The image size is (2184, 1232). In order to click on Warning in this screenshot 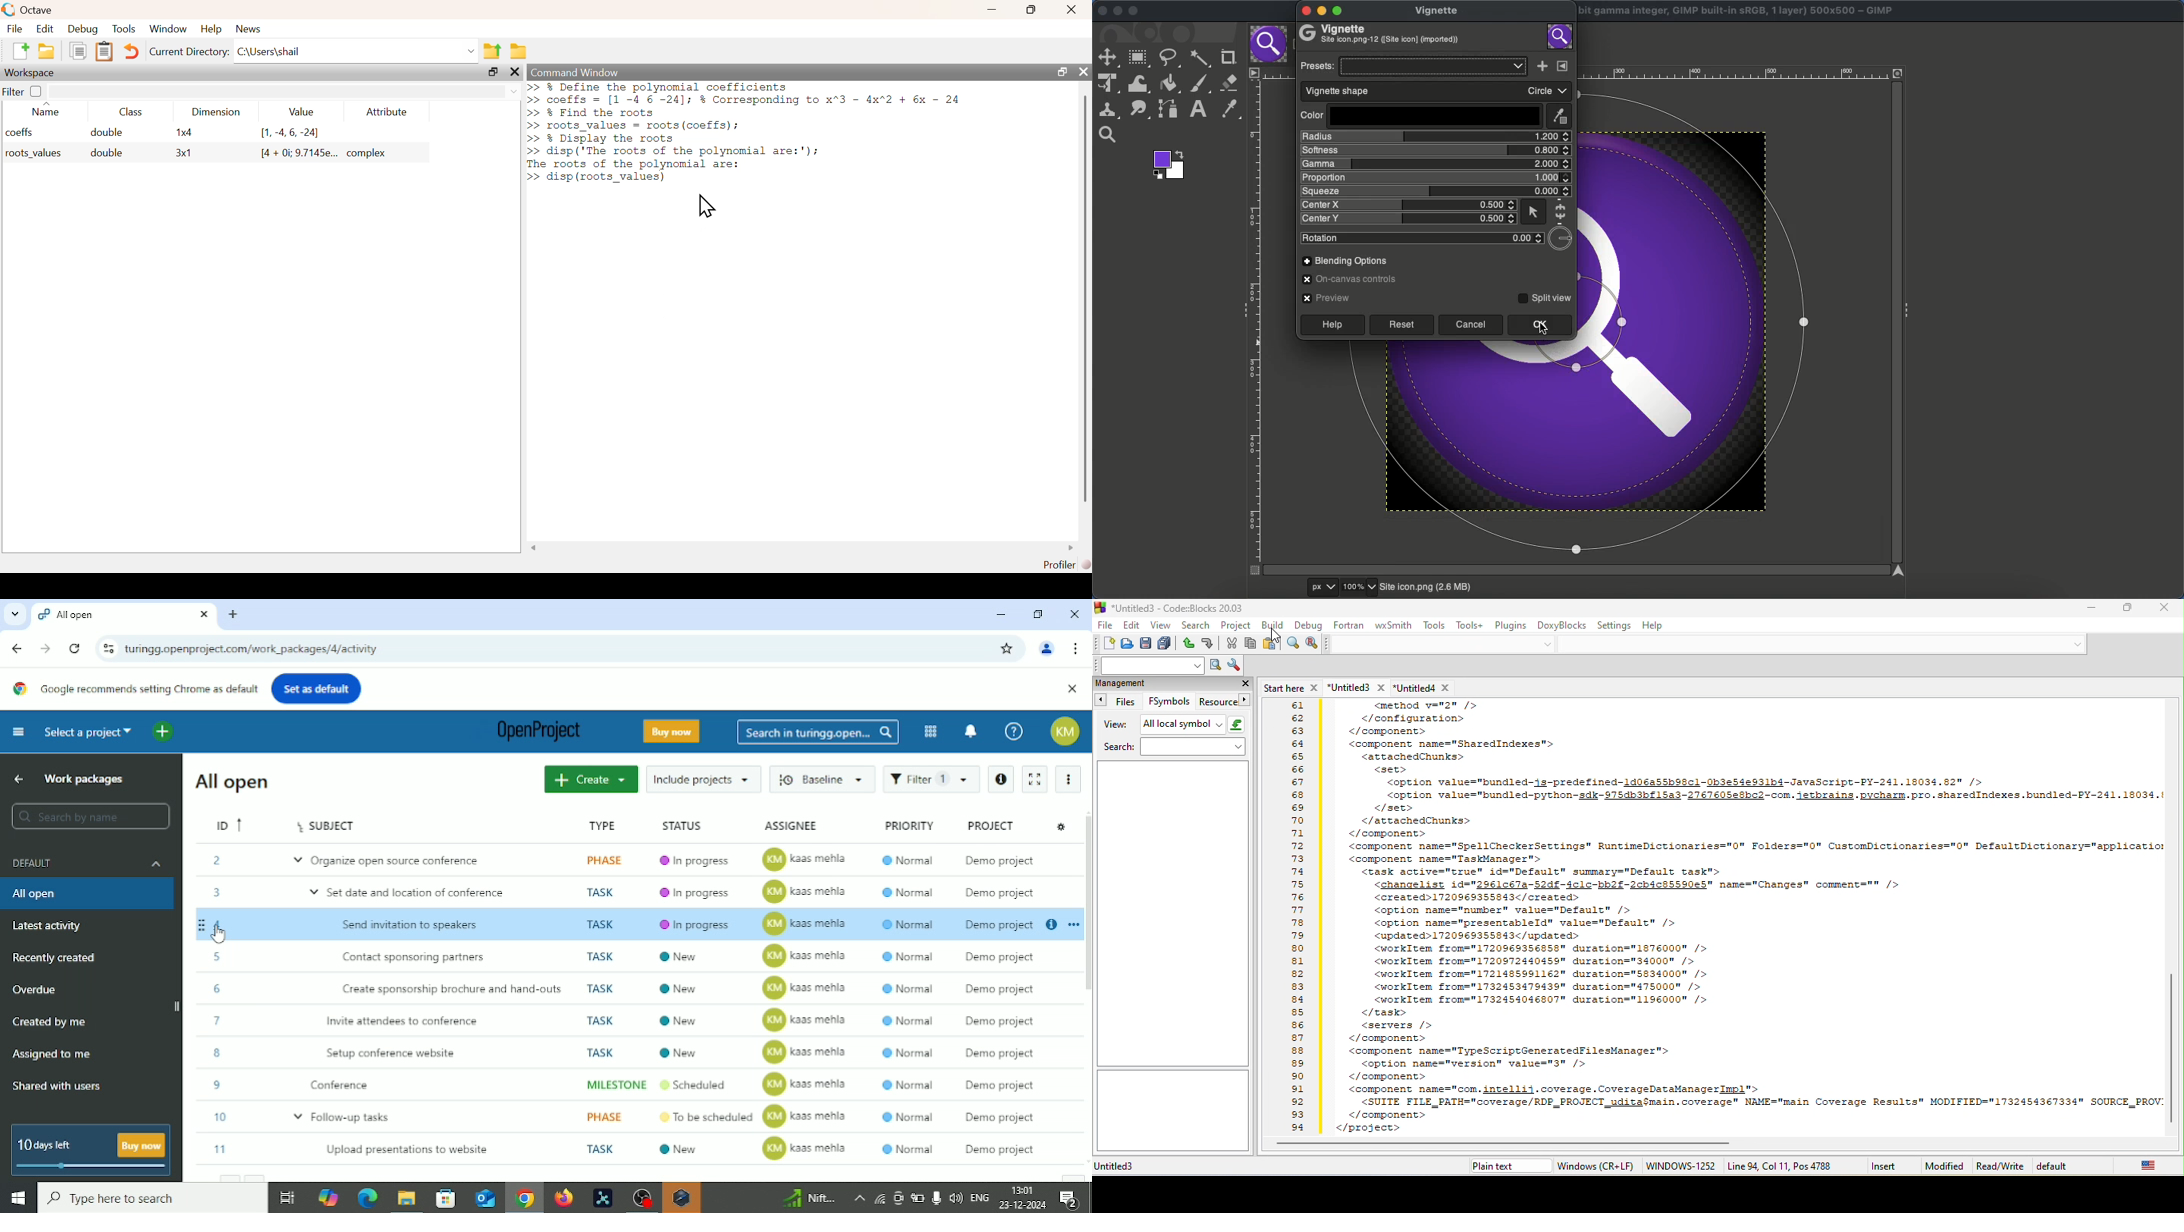, I will do `click(681, 1198)`.